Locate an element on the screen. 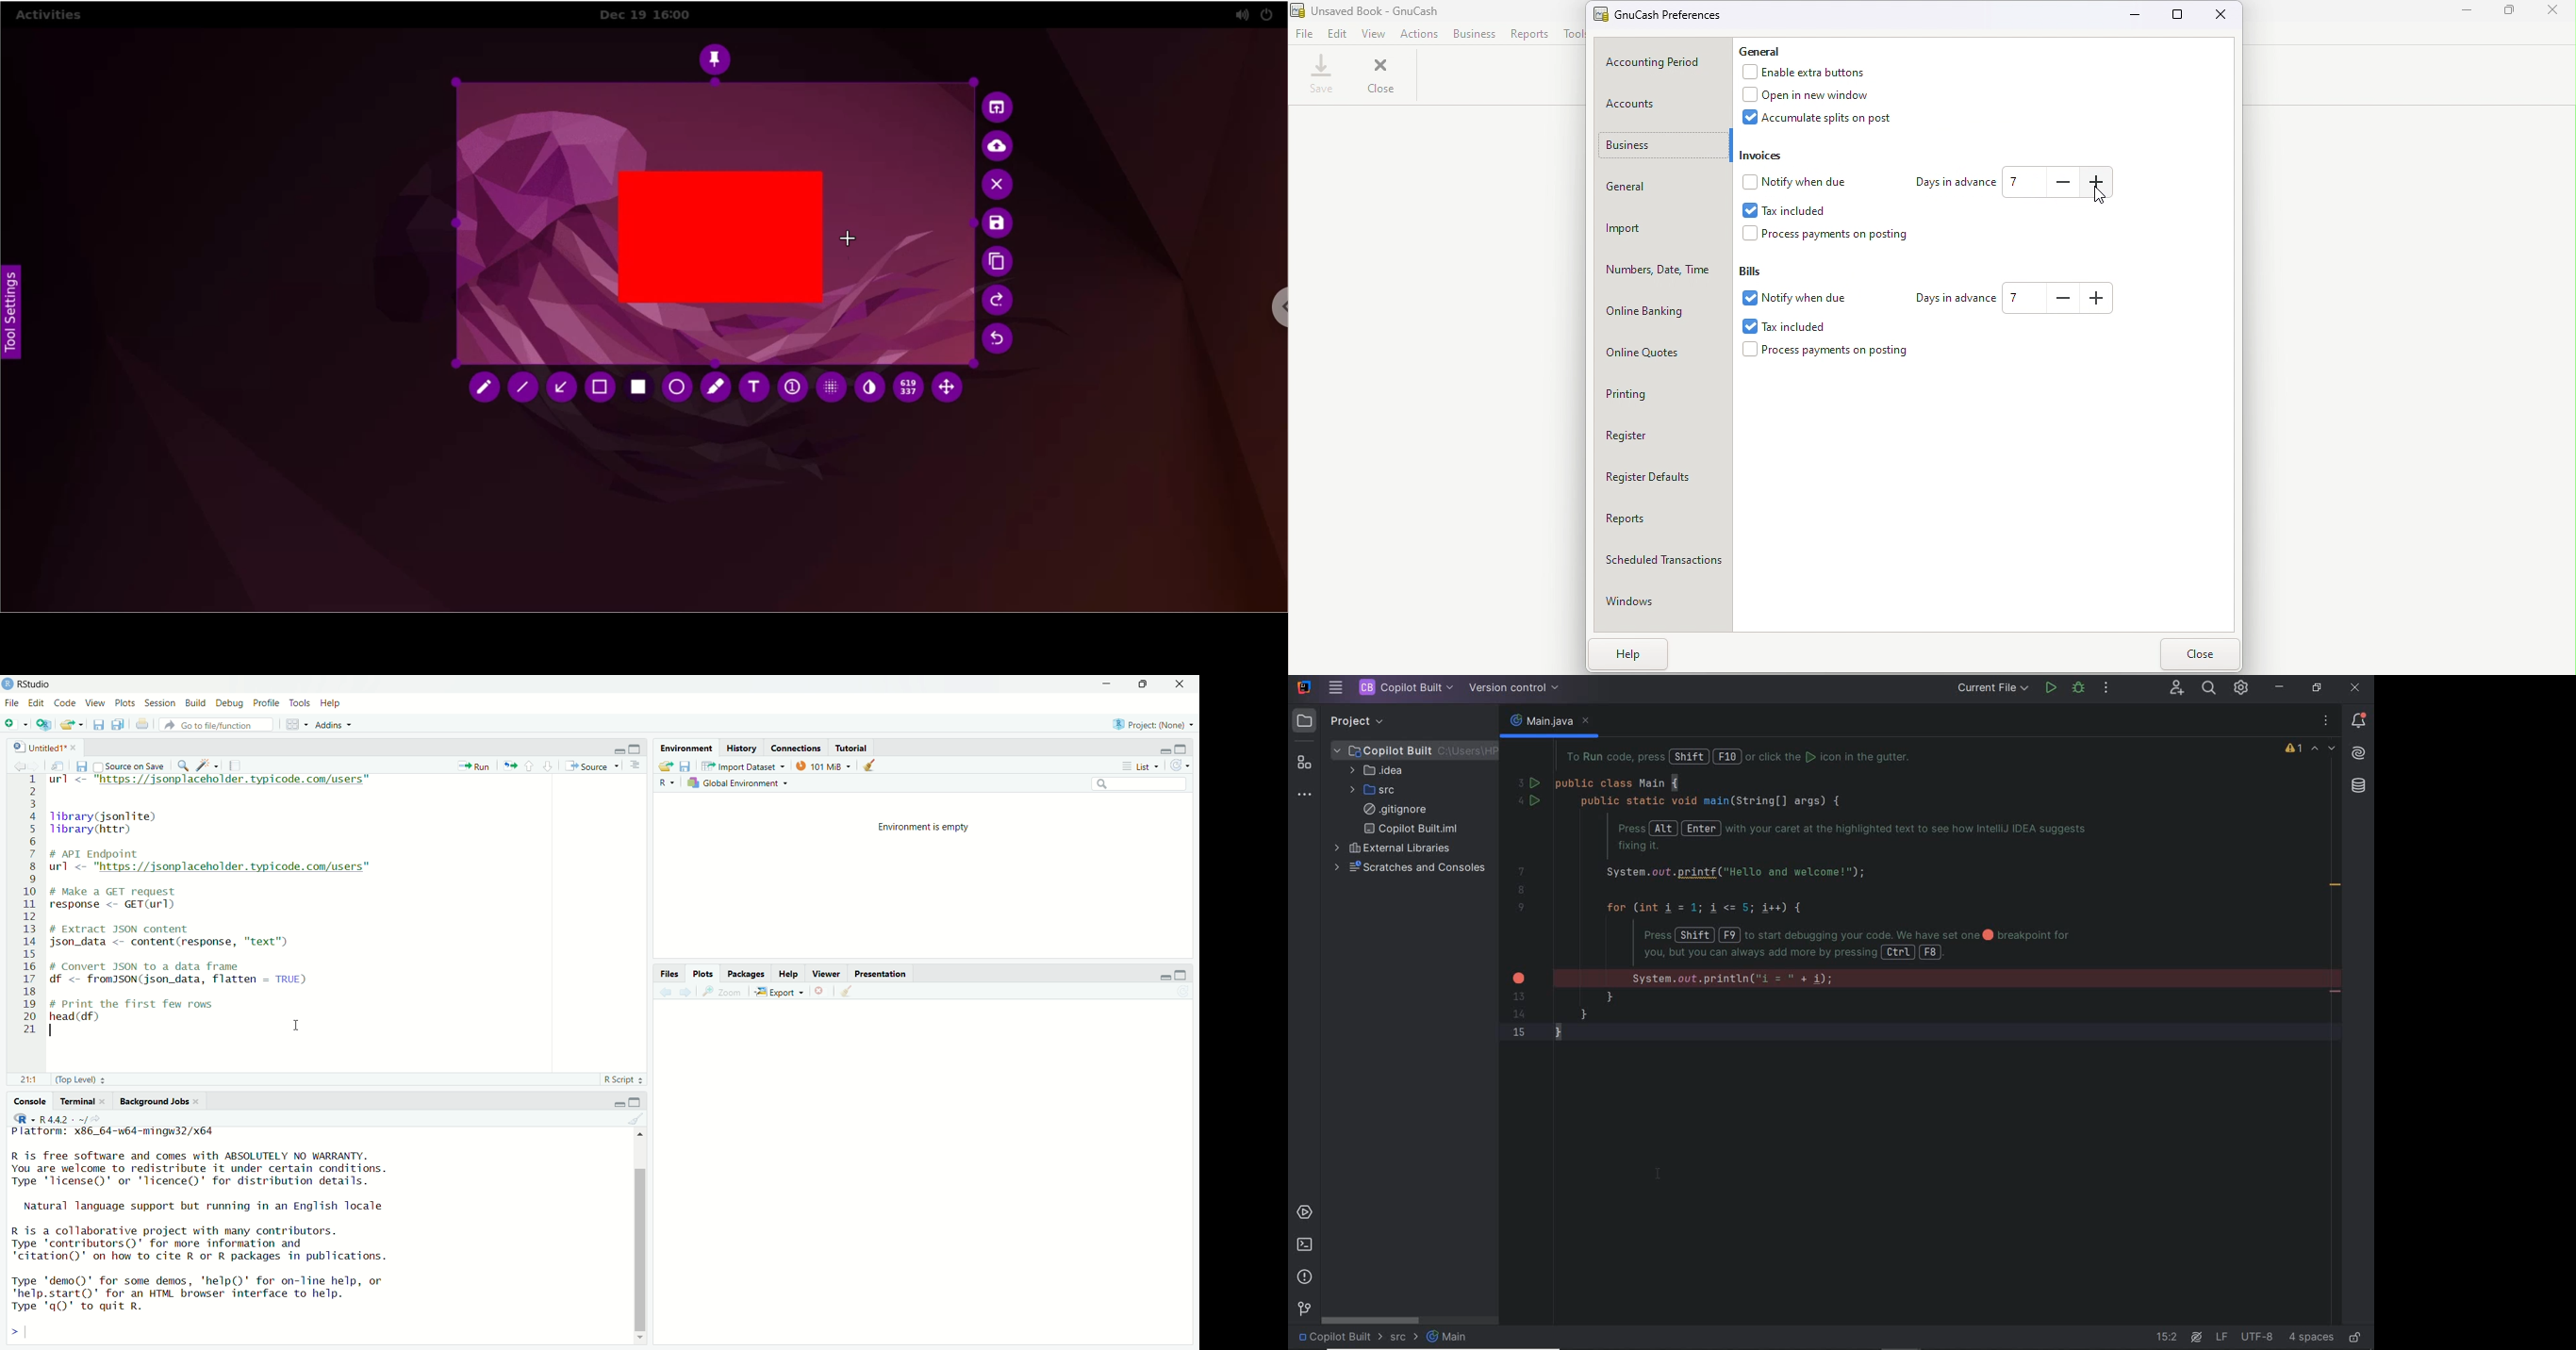 The width and height of the screenshot is (2576, 1372). Presentation is located at coordinates (883, 974).